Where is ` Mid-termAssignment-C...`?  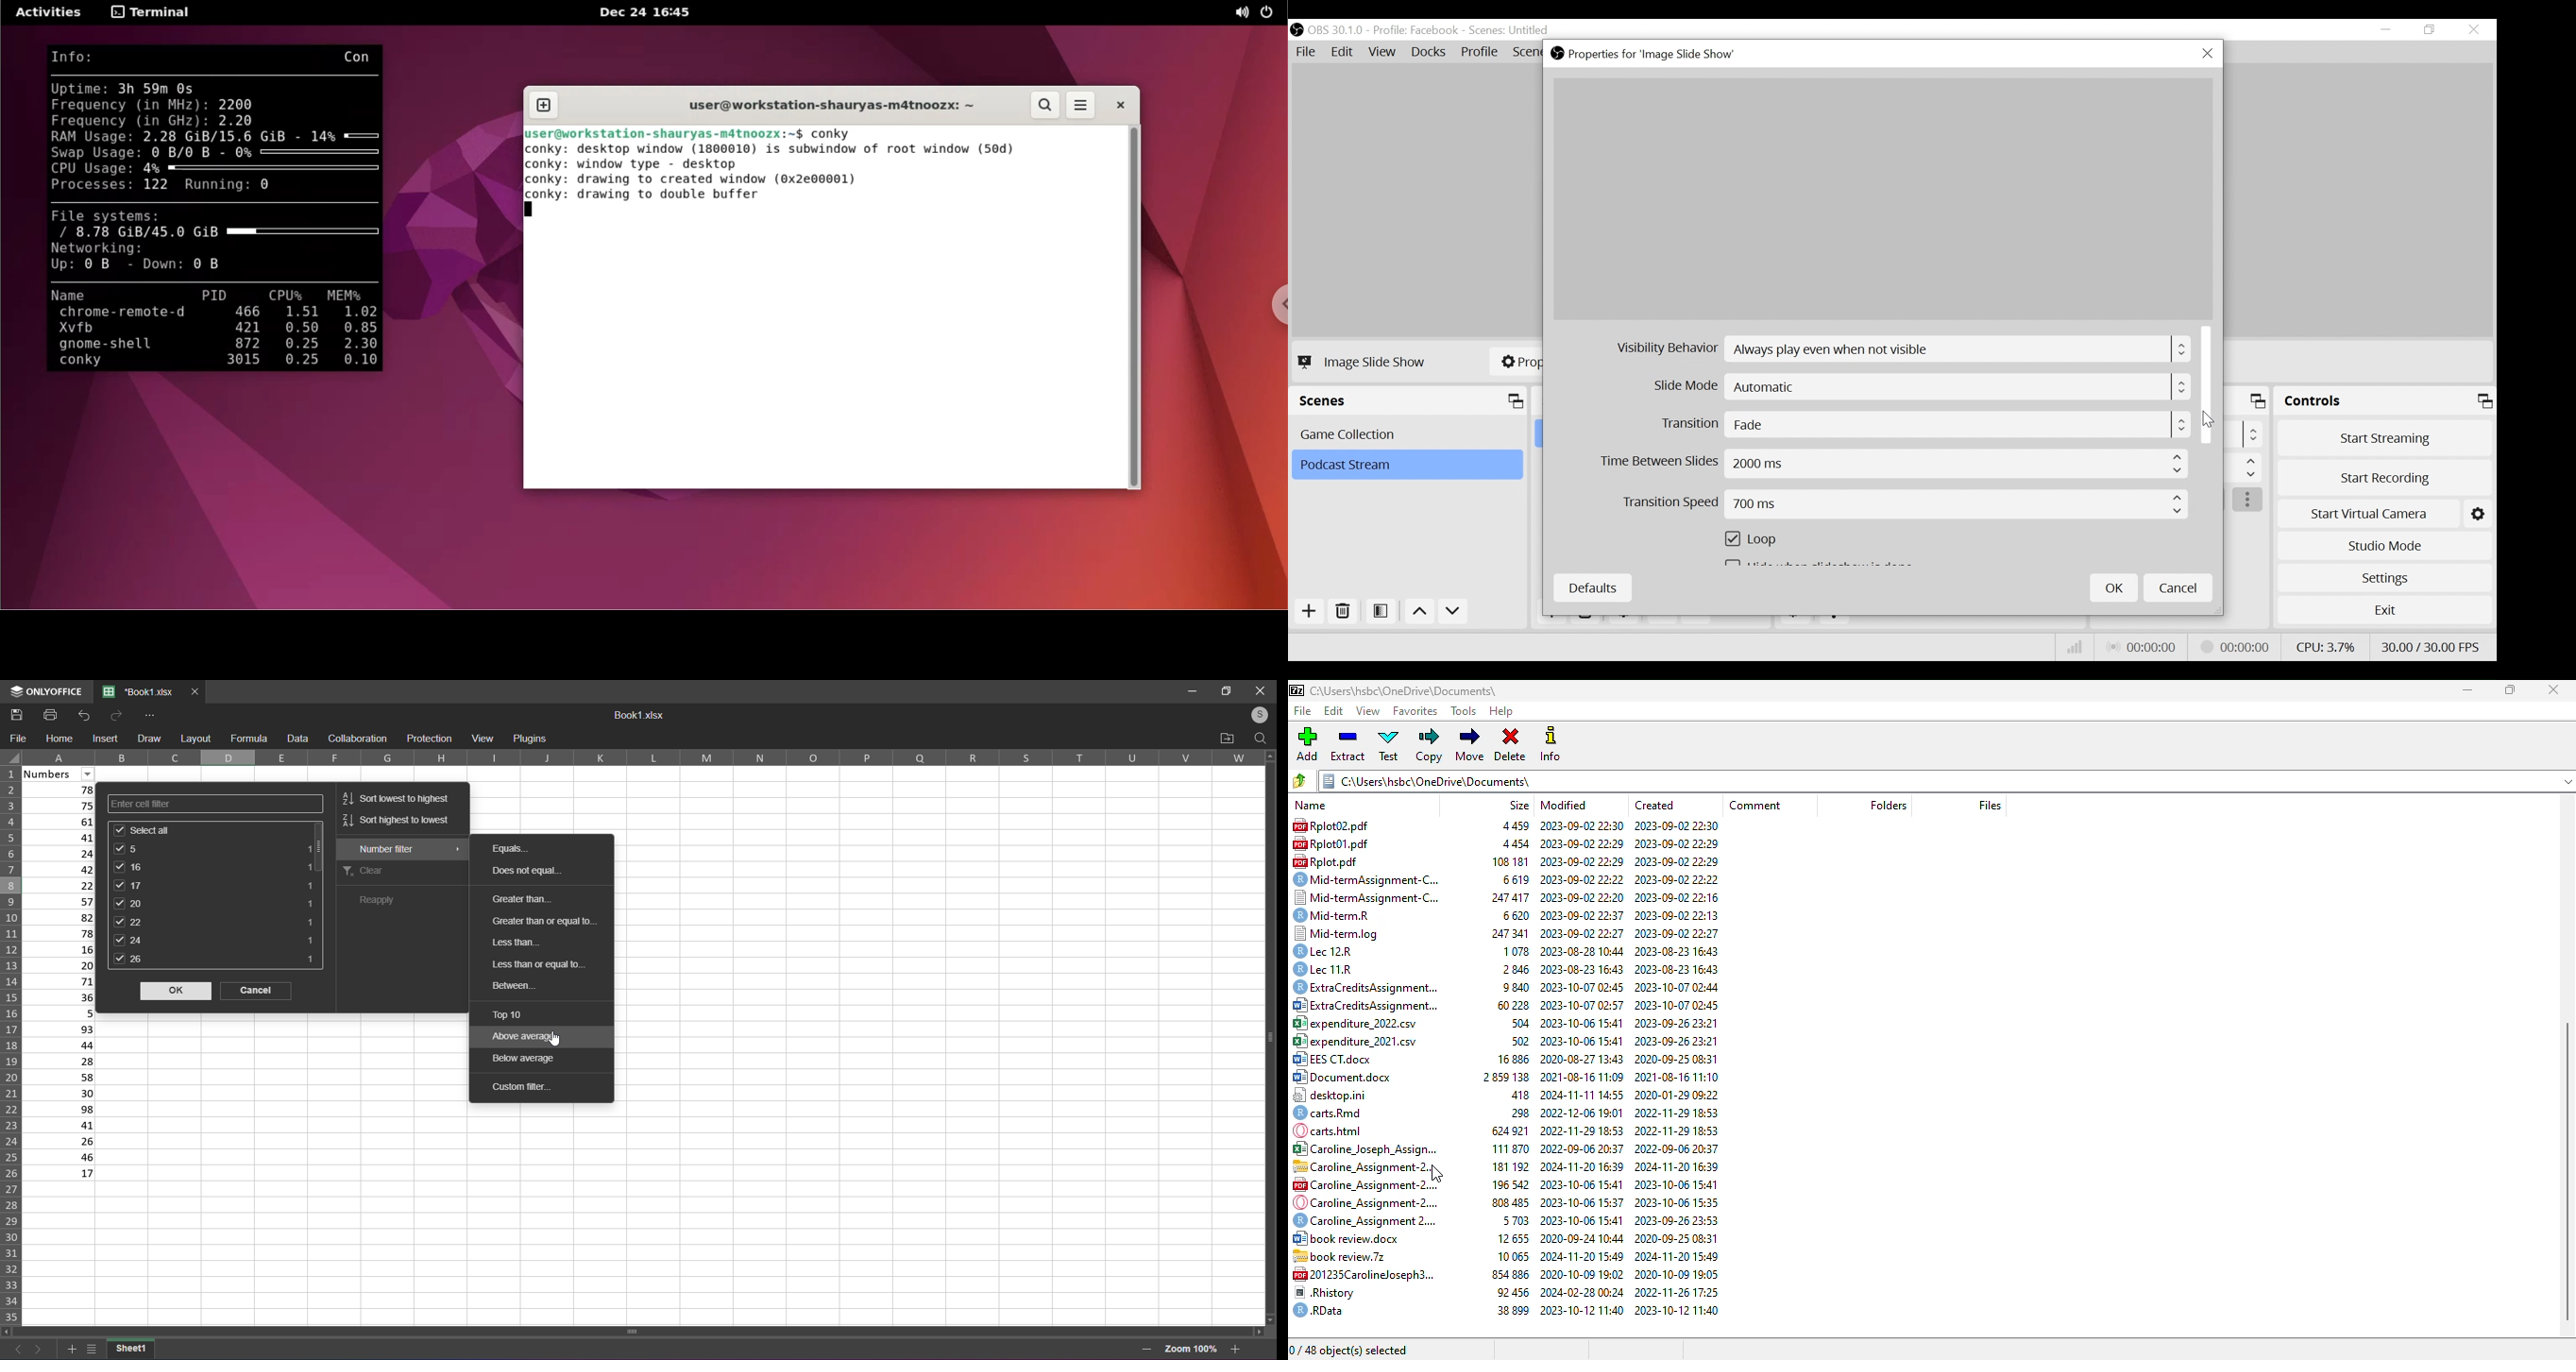  Mid-termAssignment-C... is located at coordinates (1367, 897).